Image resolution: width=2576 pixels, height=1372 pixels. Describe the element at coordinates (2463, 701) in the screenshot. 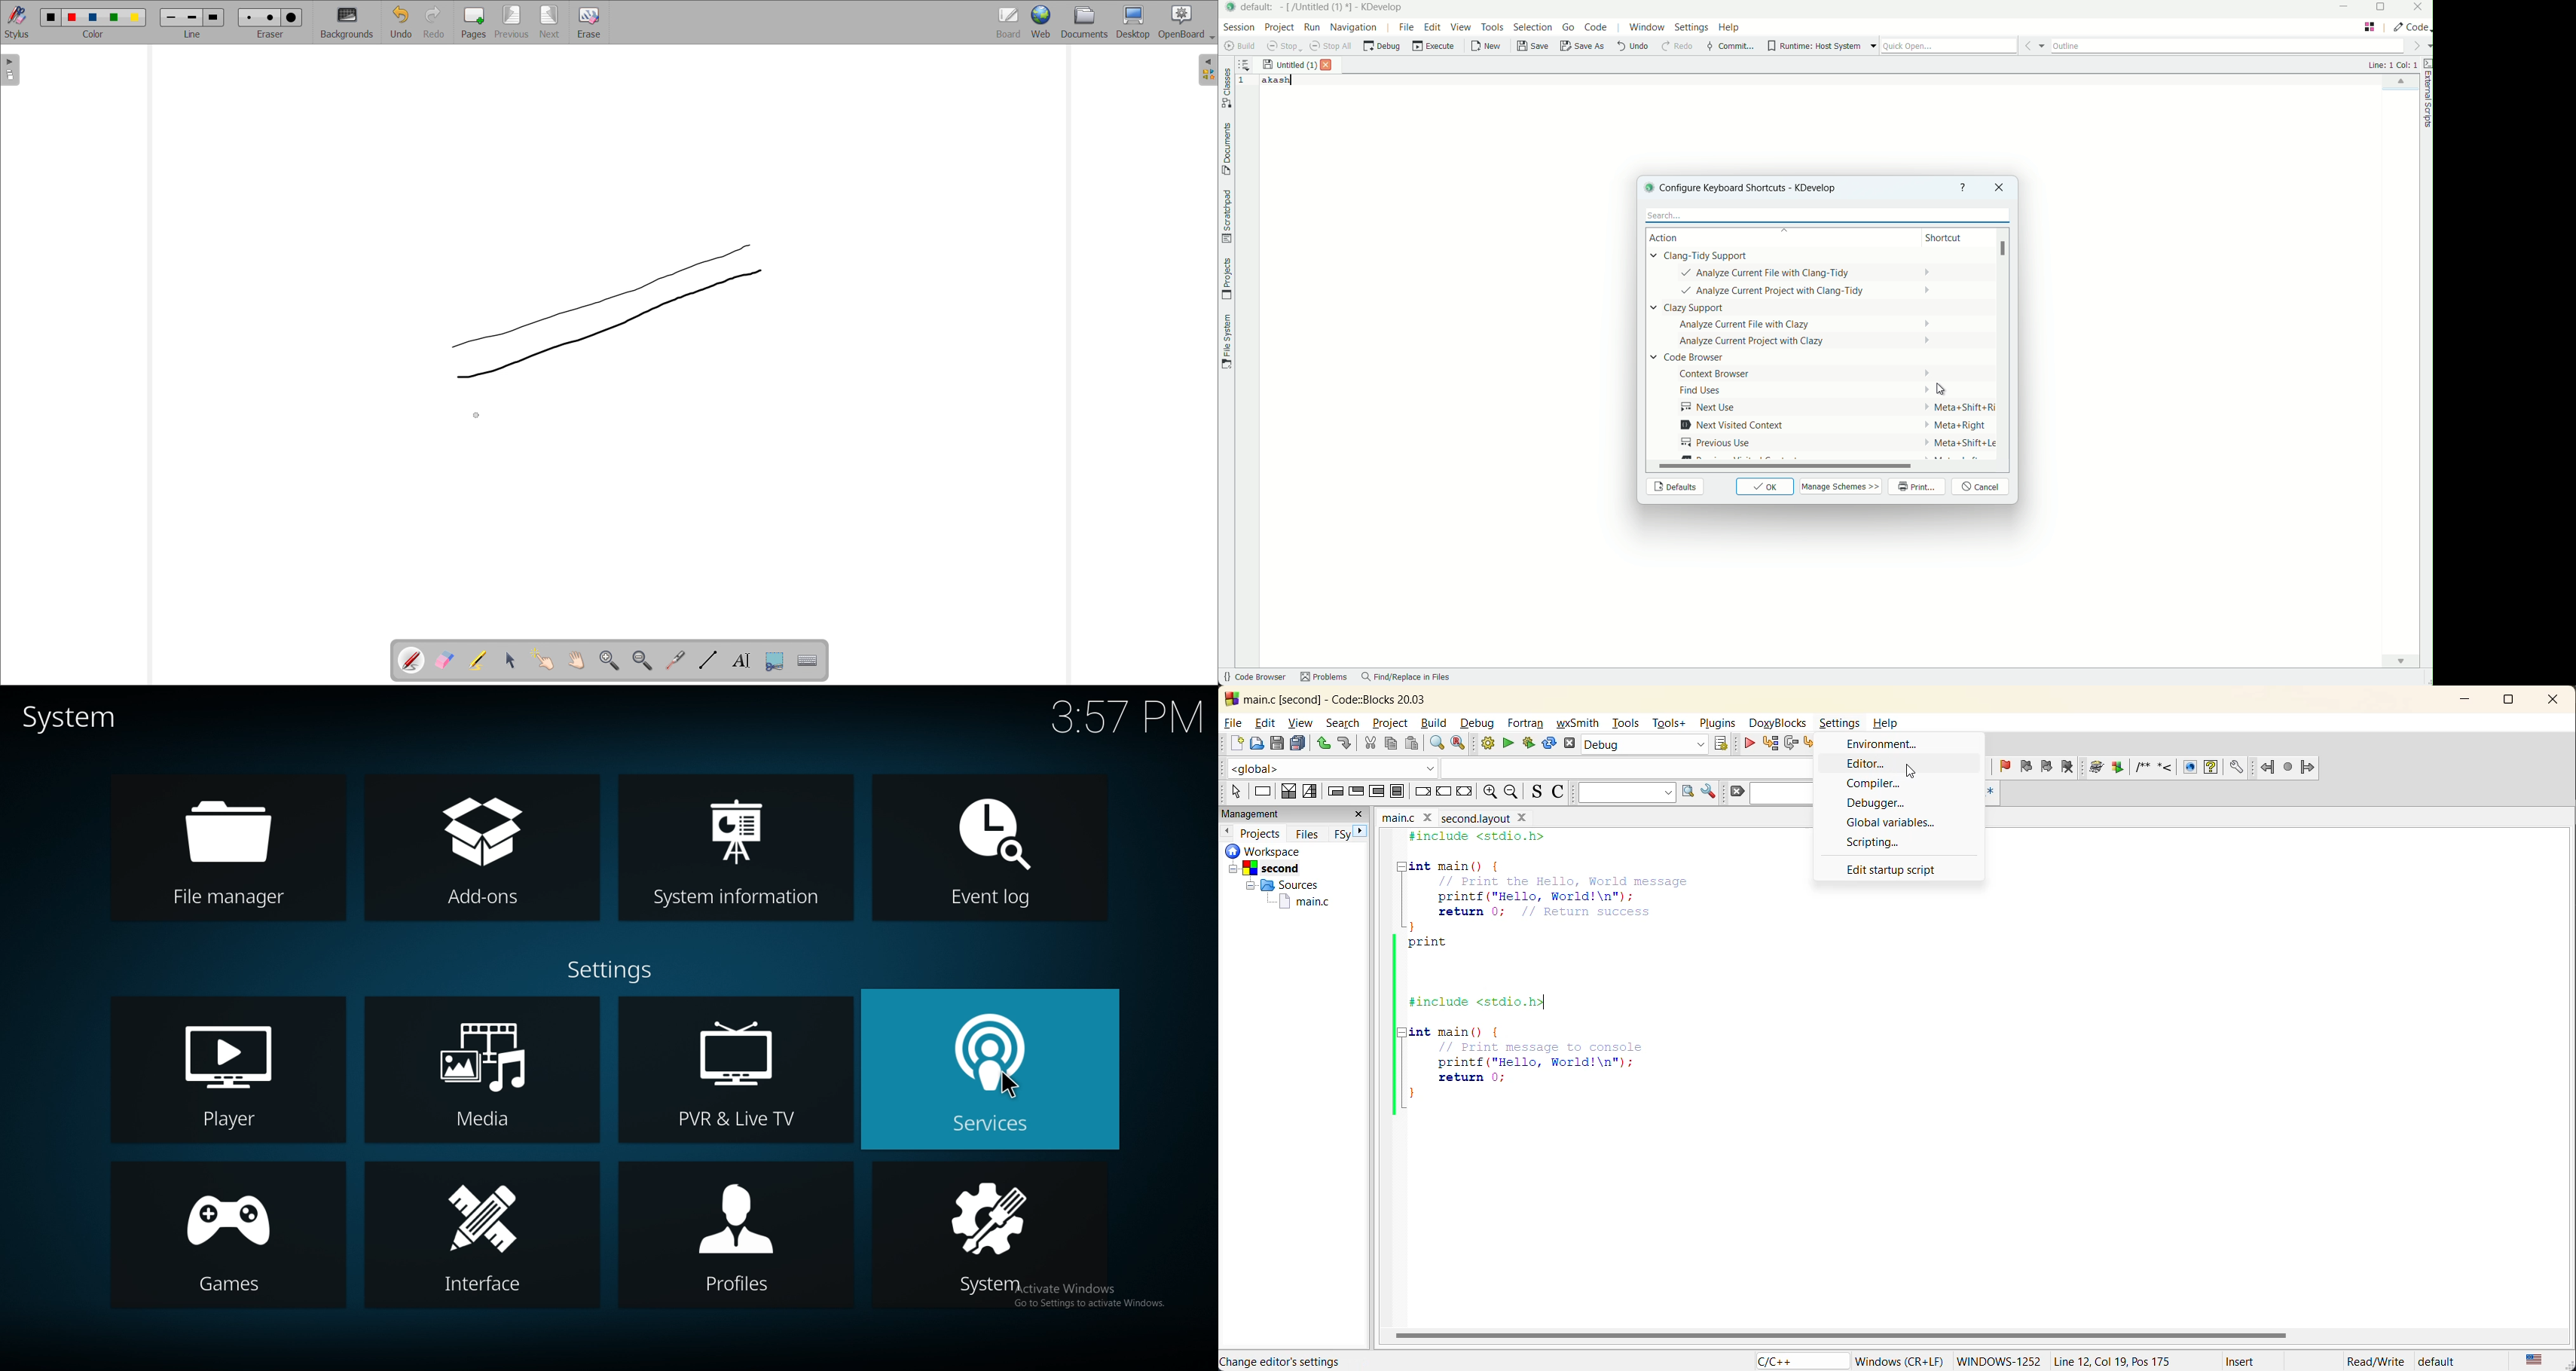

I see `minimize` at that location.